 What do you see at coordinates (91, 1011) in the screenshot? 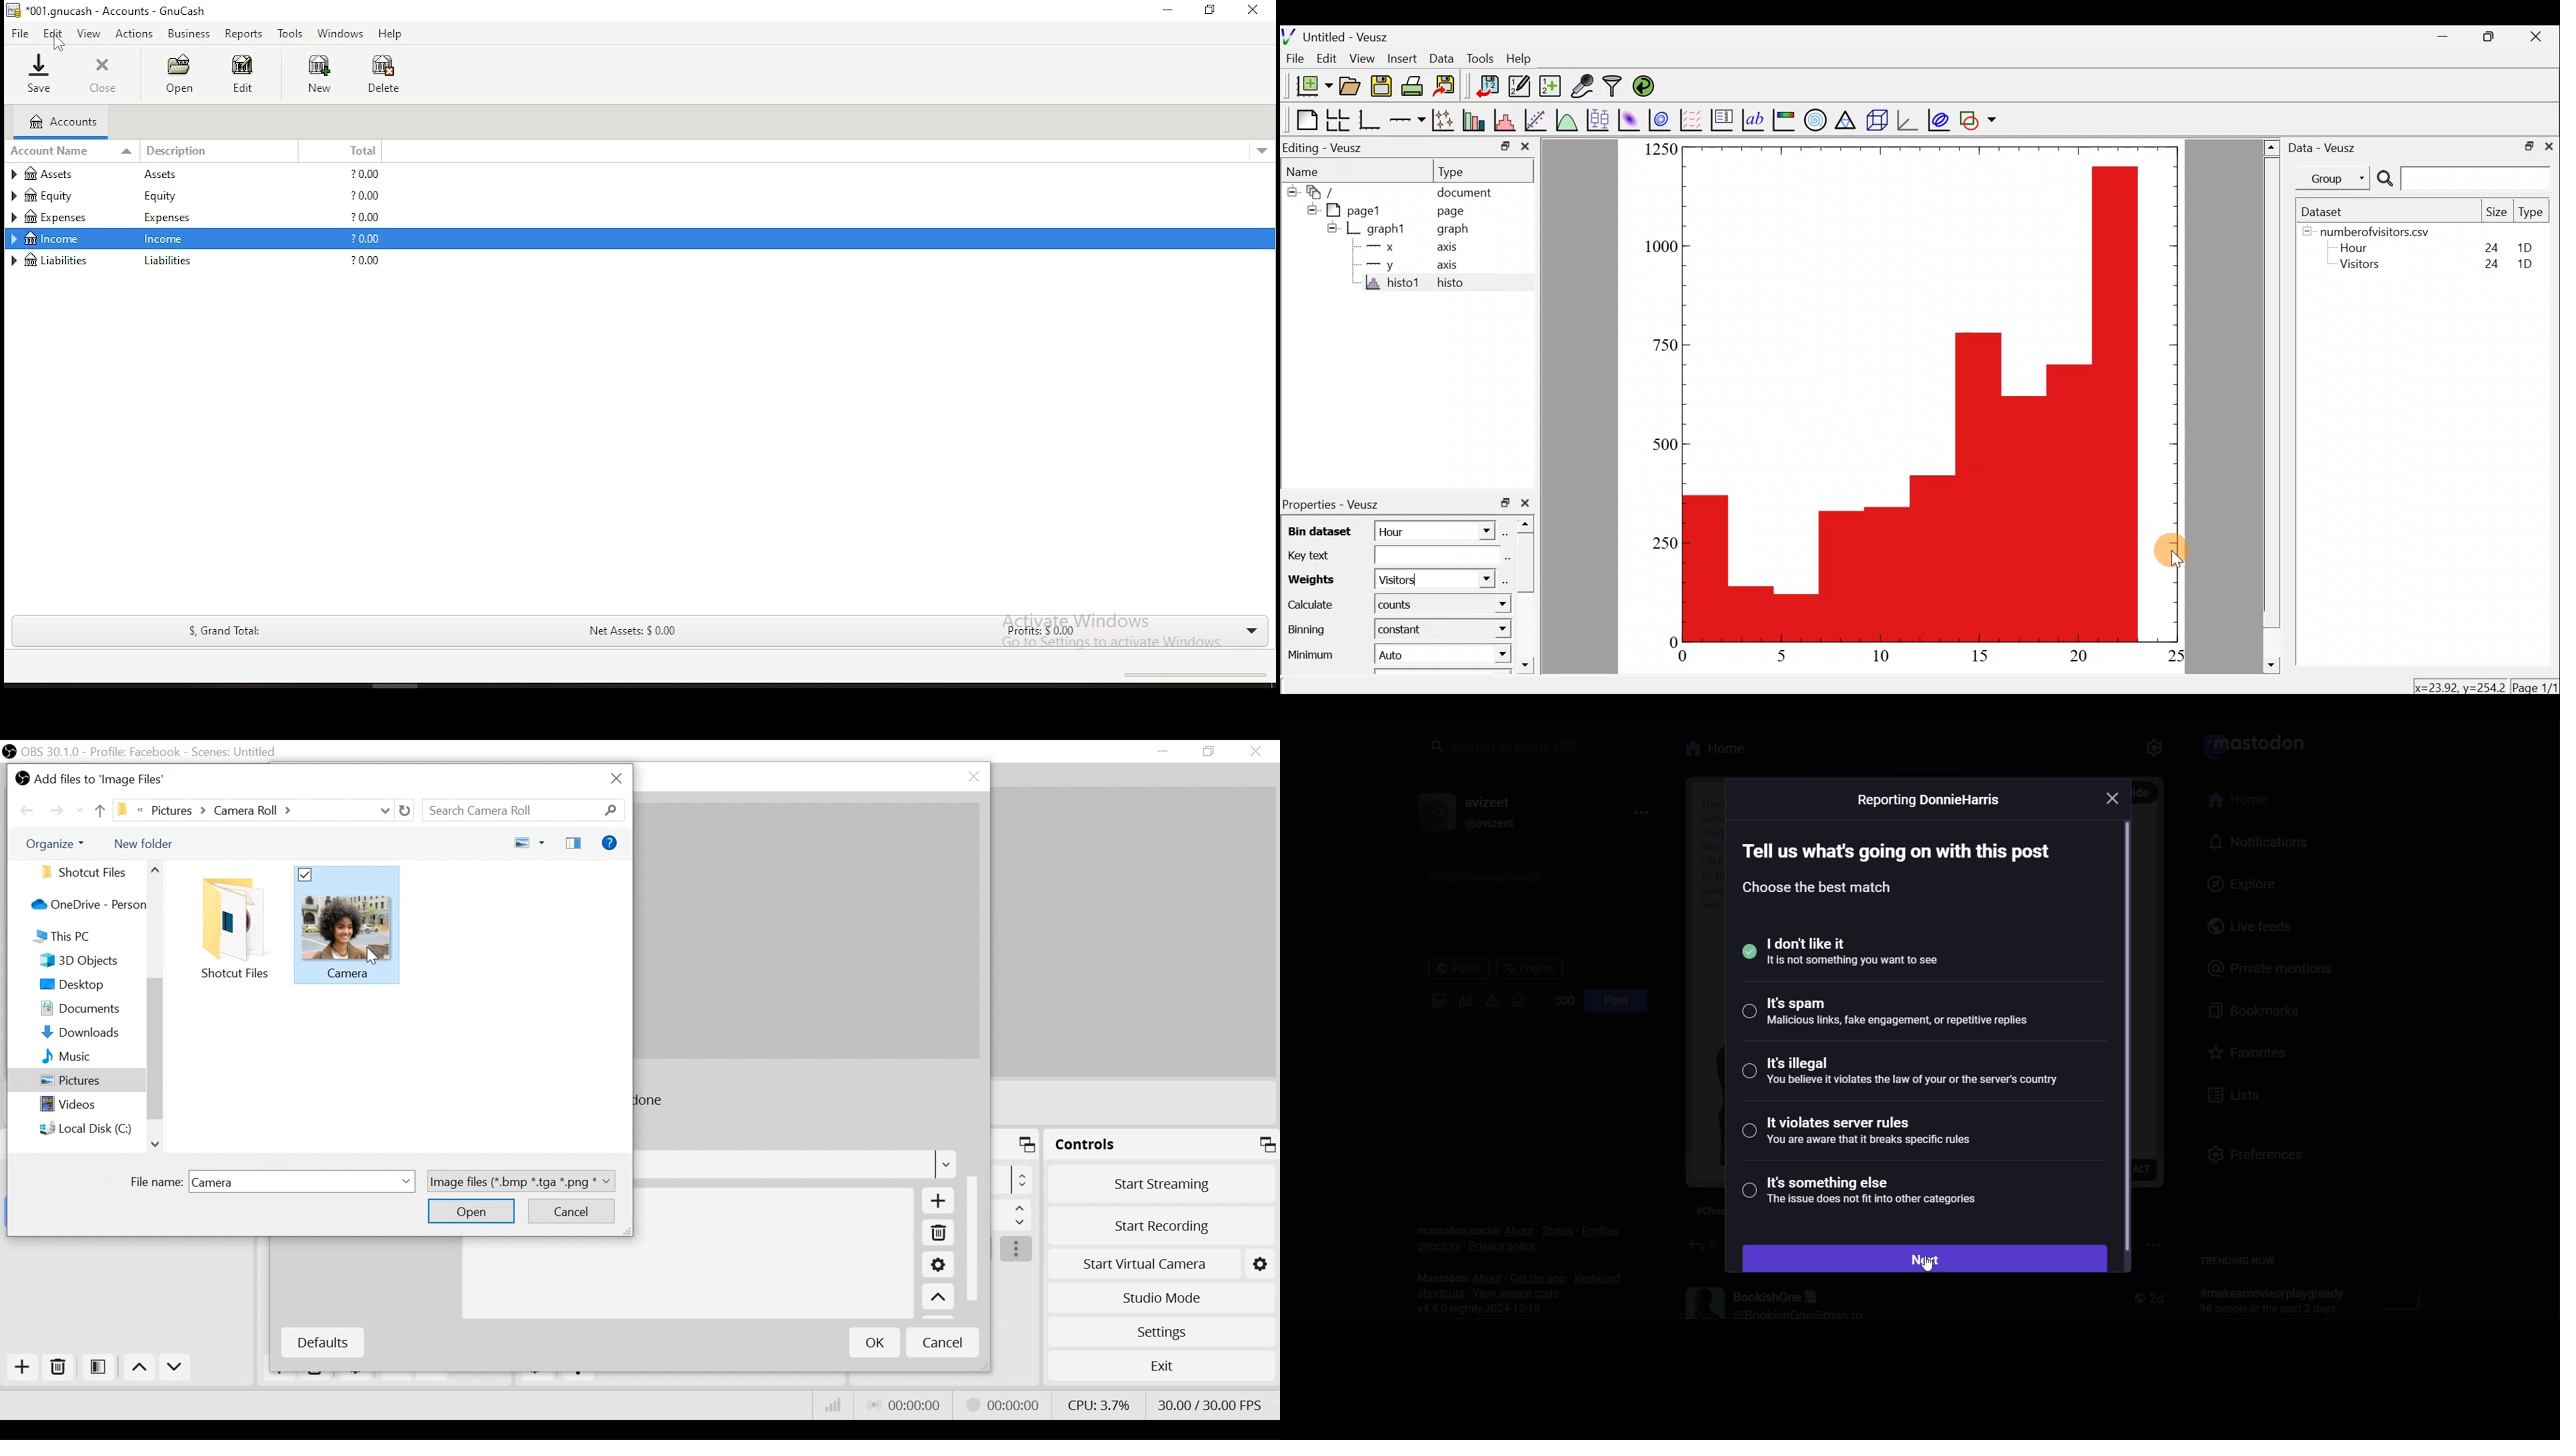
I see `Documents` at bounding box center [91, 1011].